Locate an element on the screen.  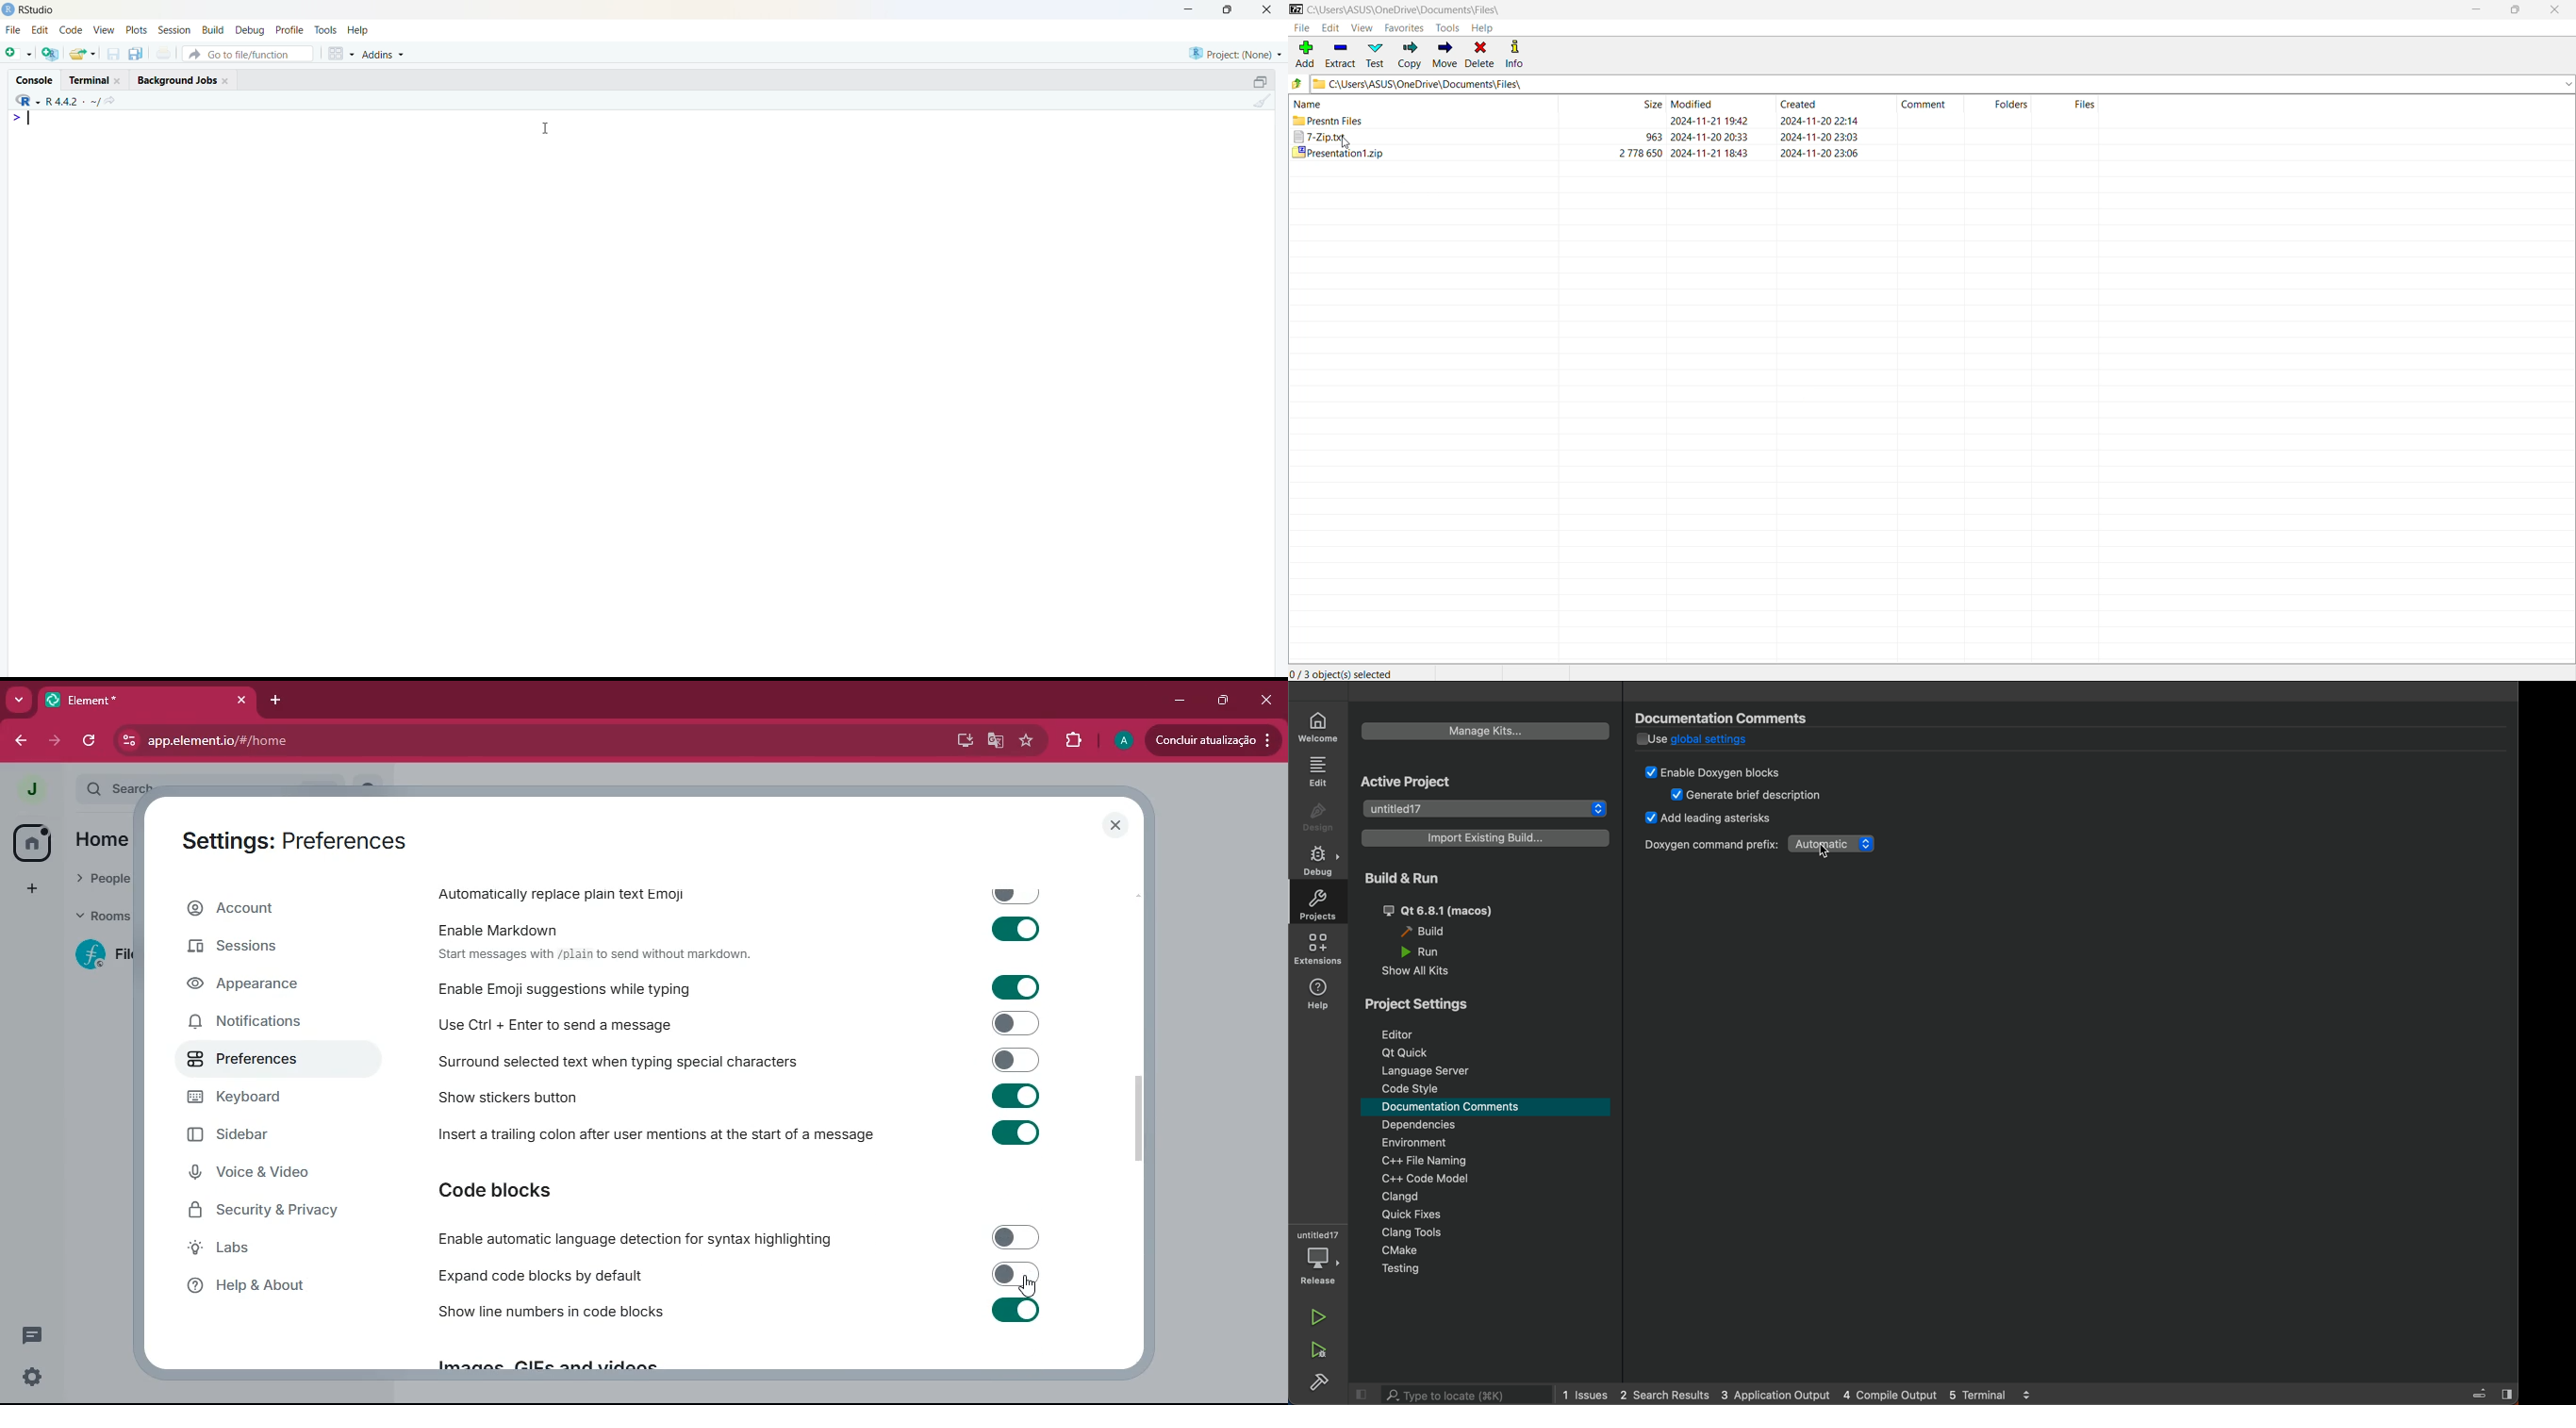
print current file is located at coordinates (162, 53).